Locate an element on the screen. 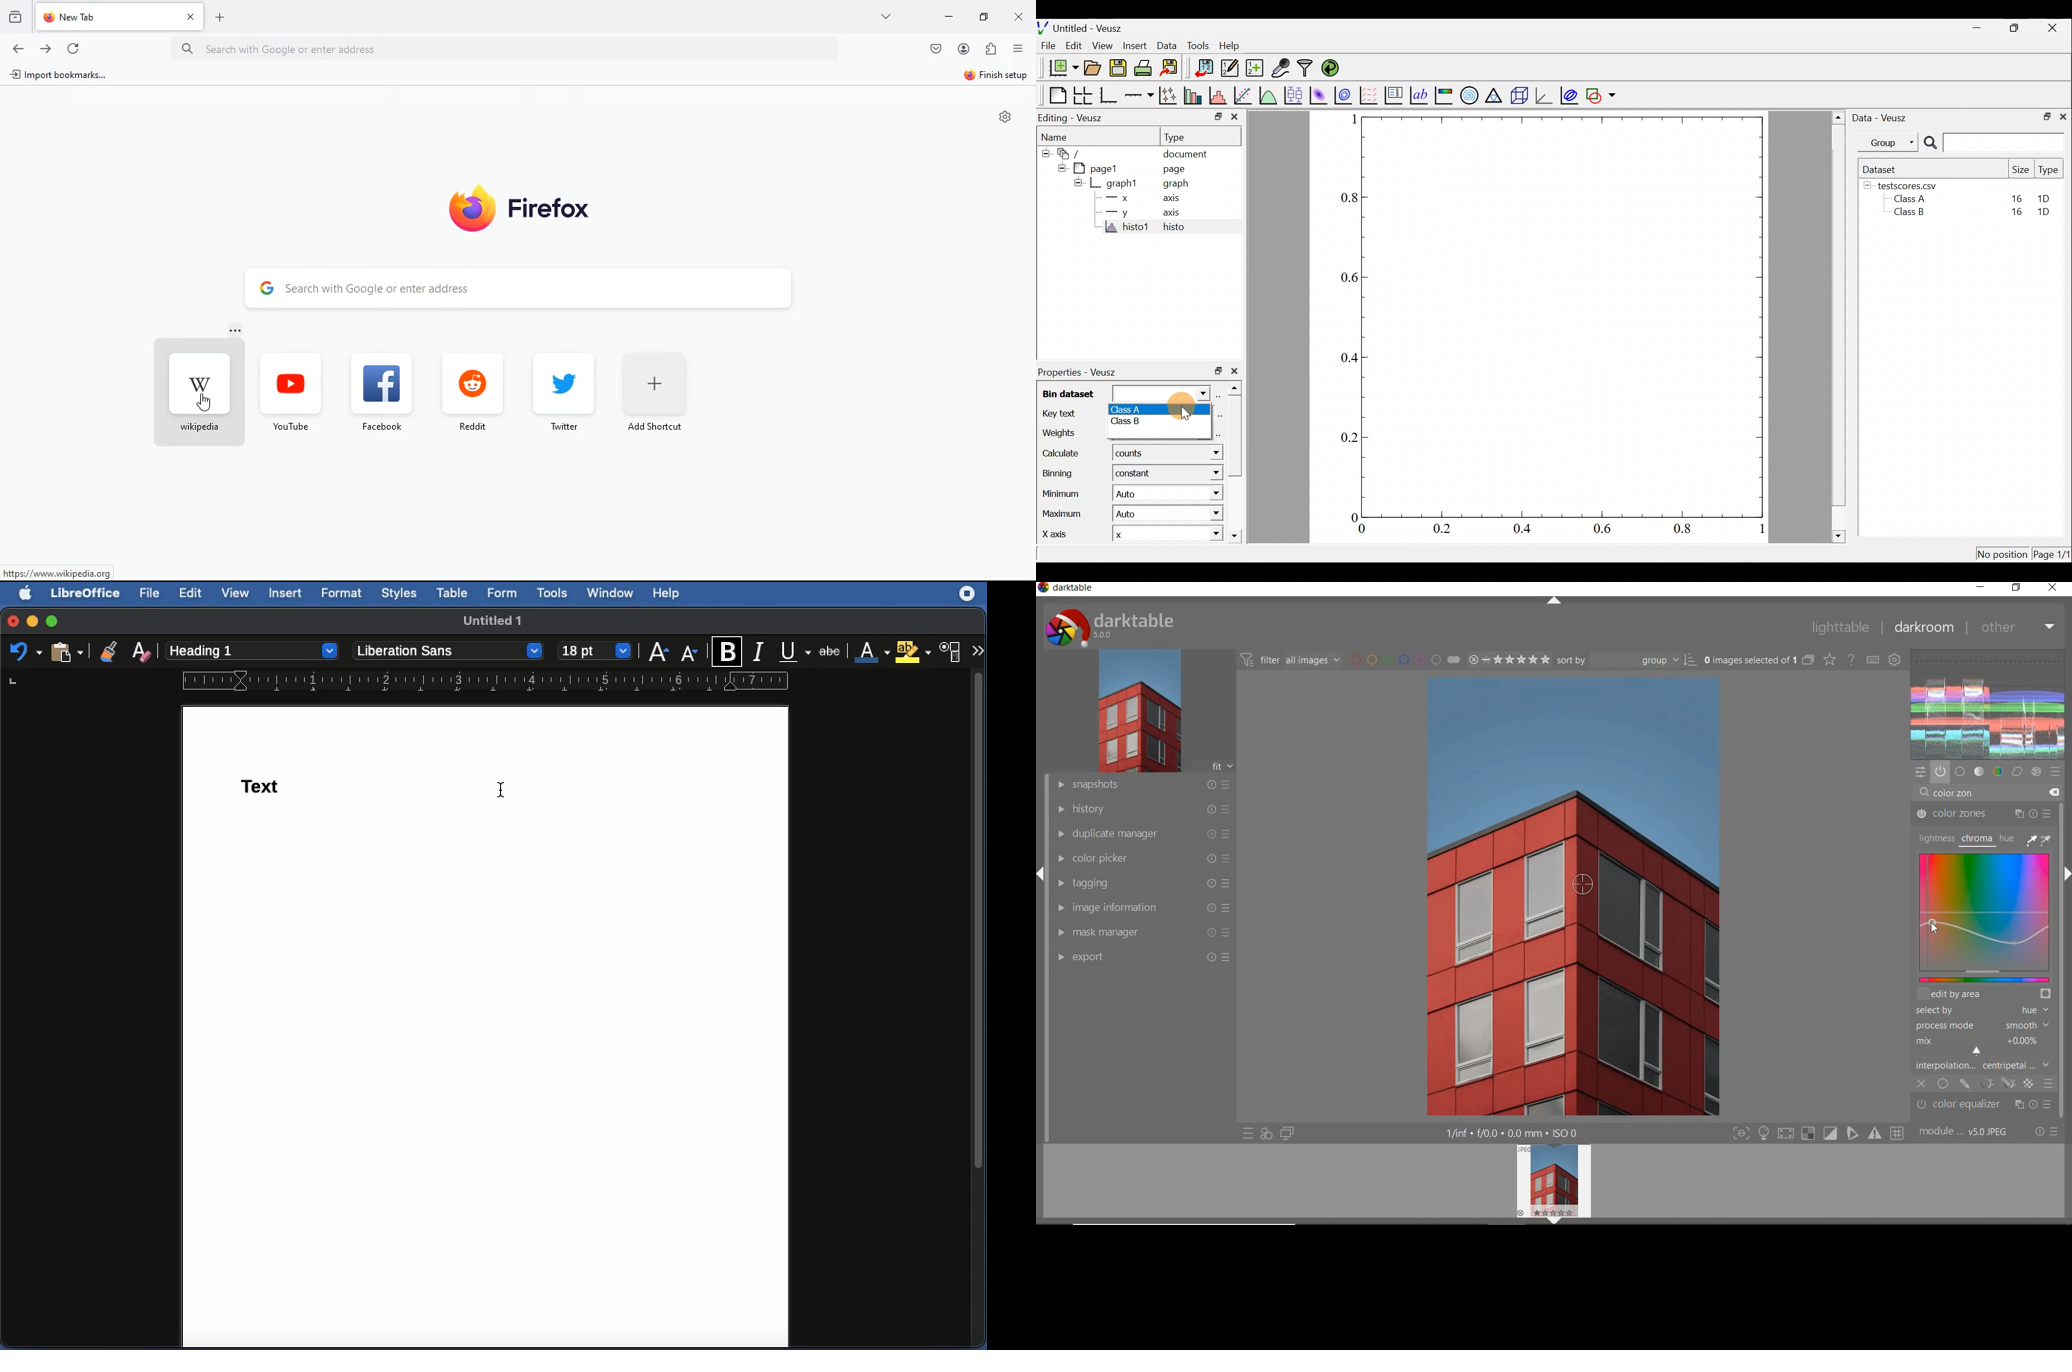 This screenshot has height=1372, width=2072. document is located at coordinates (1191, 154).